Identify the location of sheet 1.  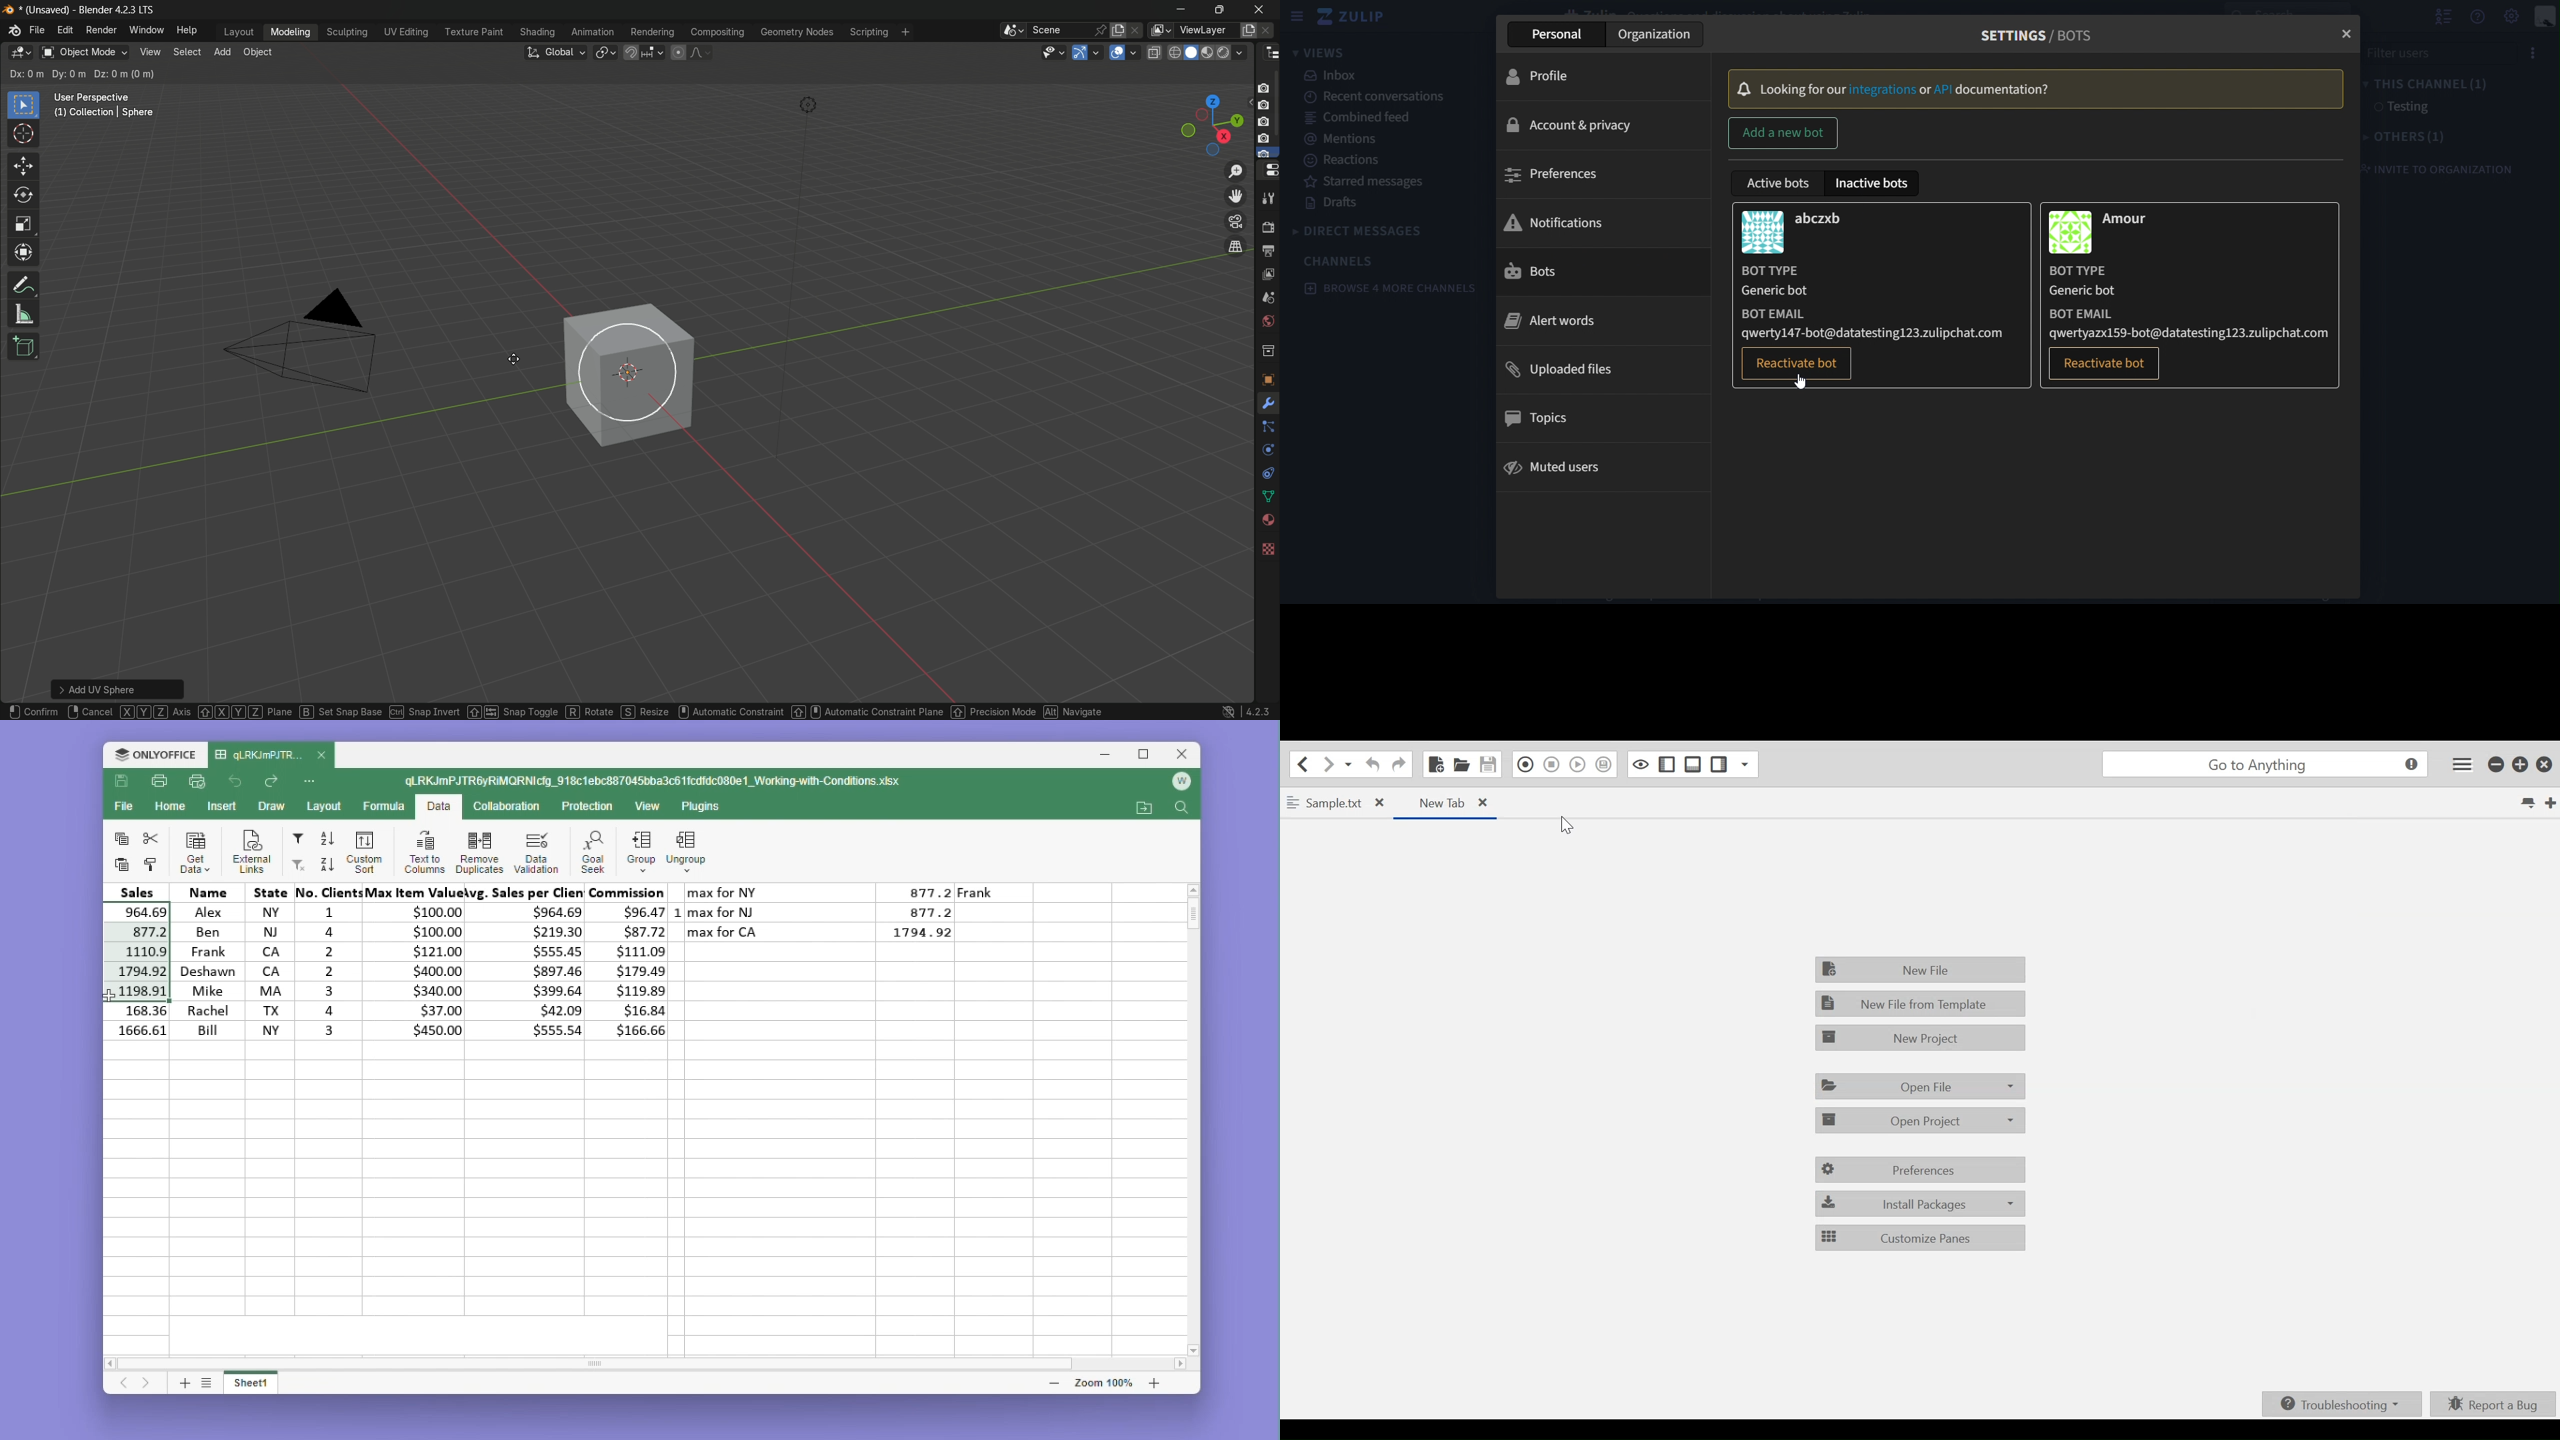
(252, 1381).